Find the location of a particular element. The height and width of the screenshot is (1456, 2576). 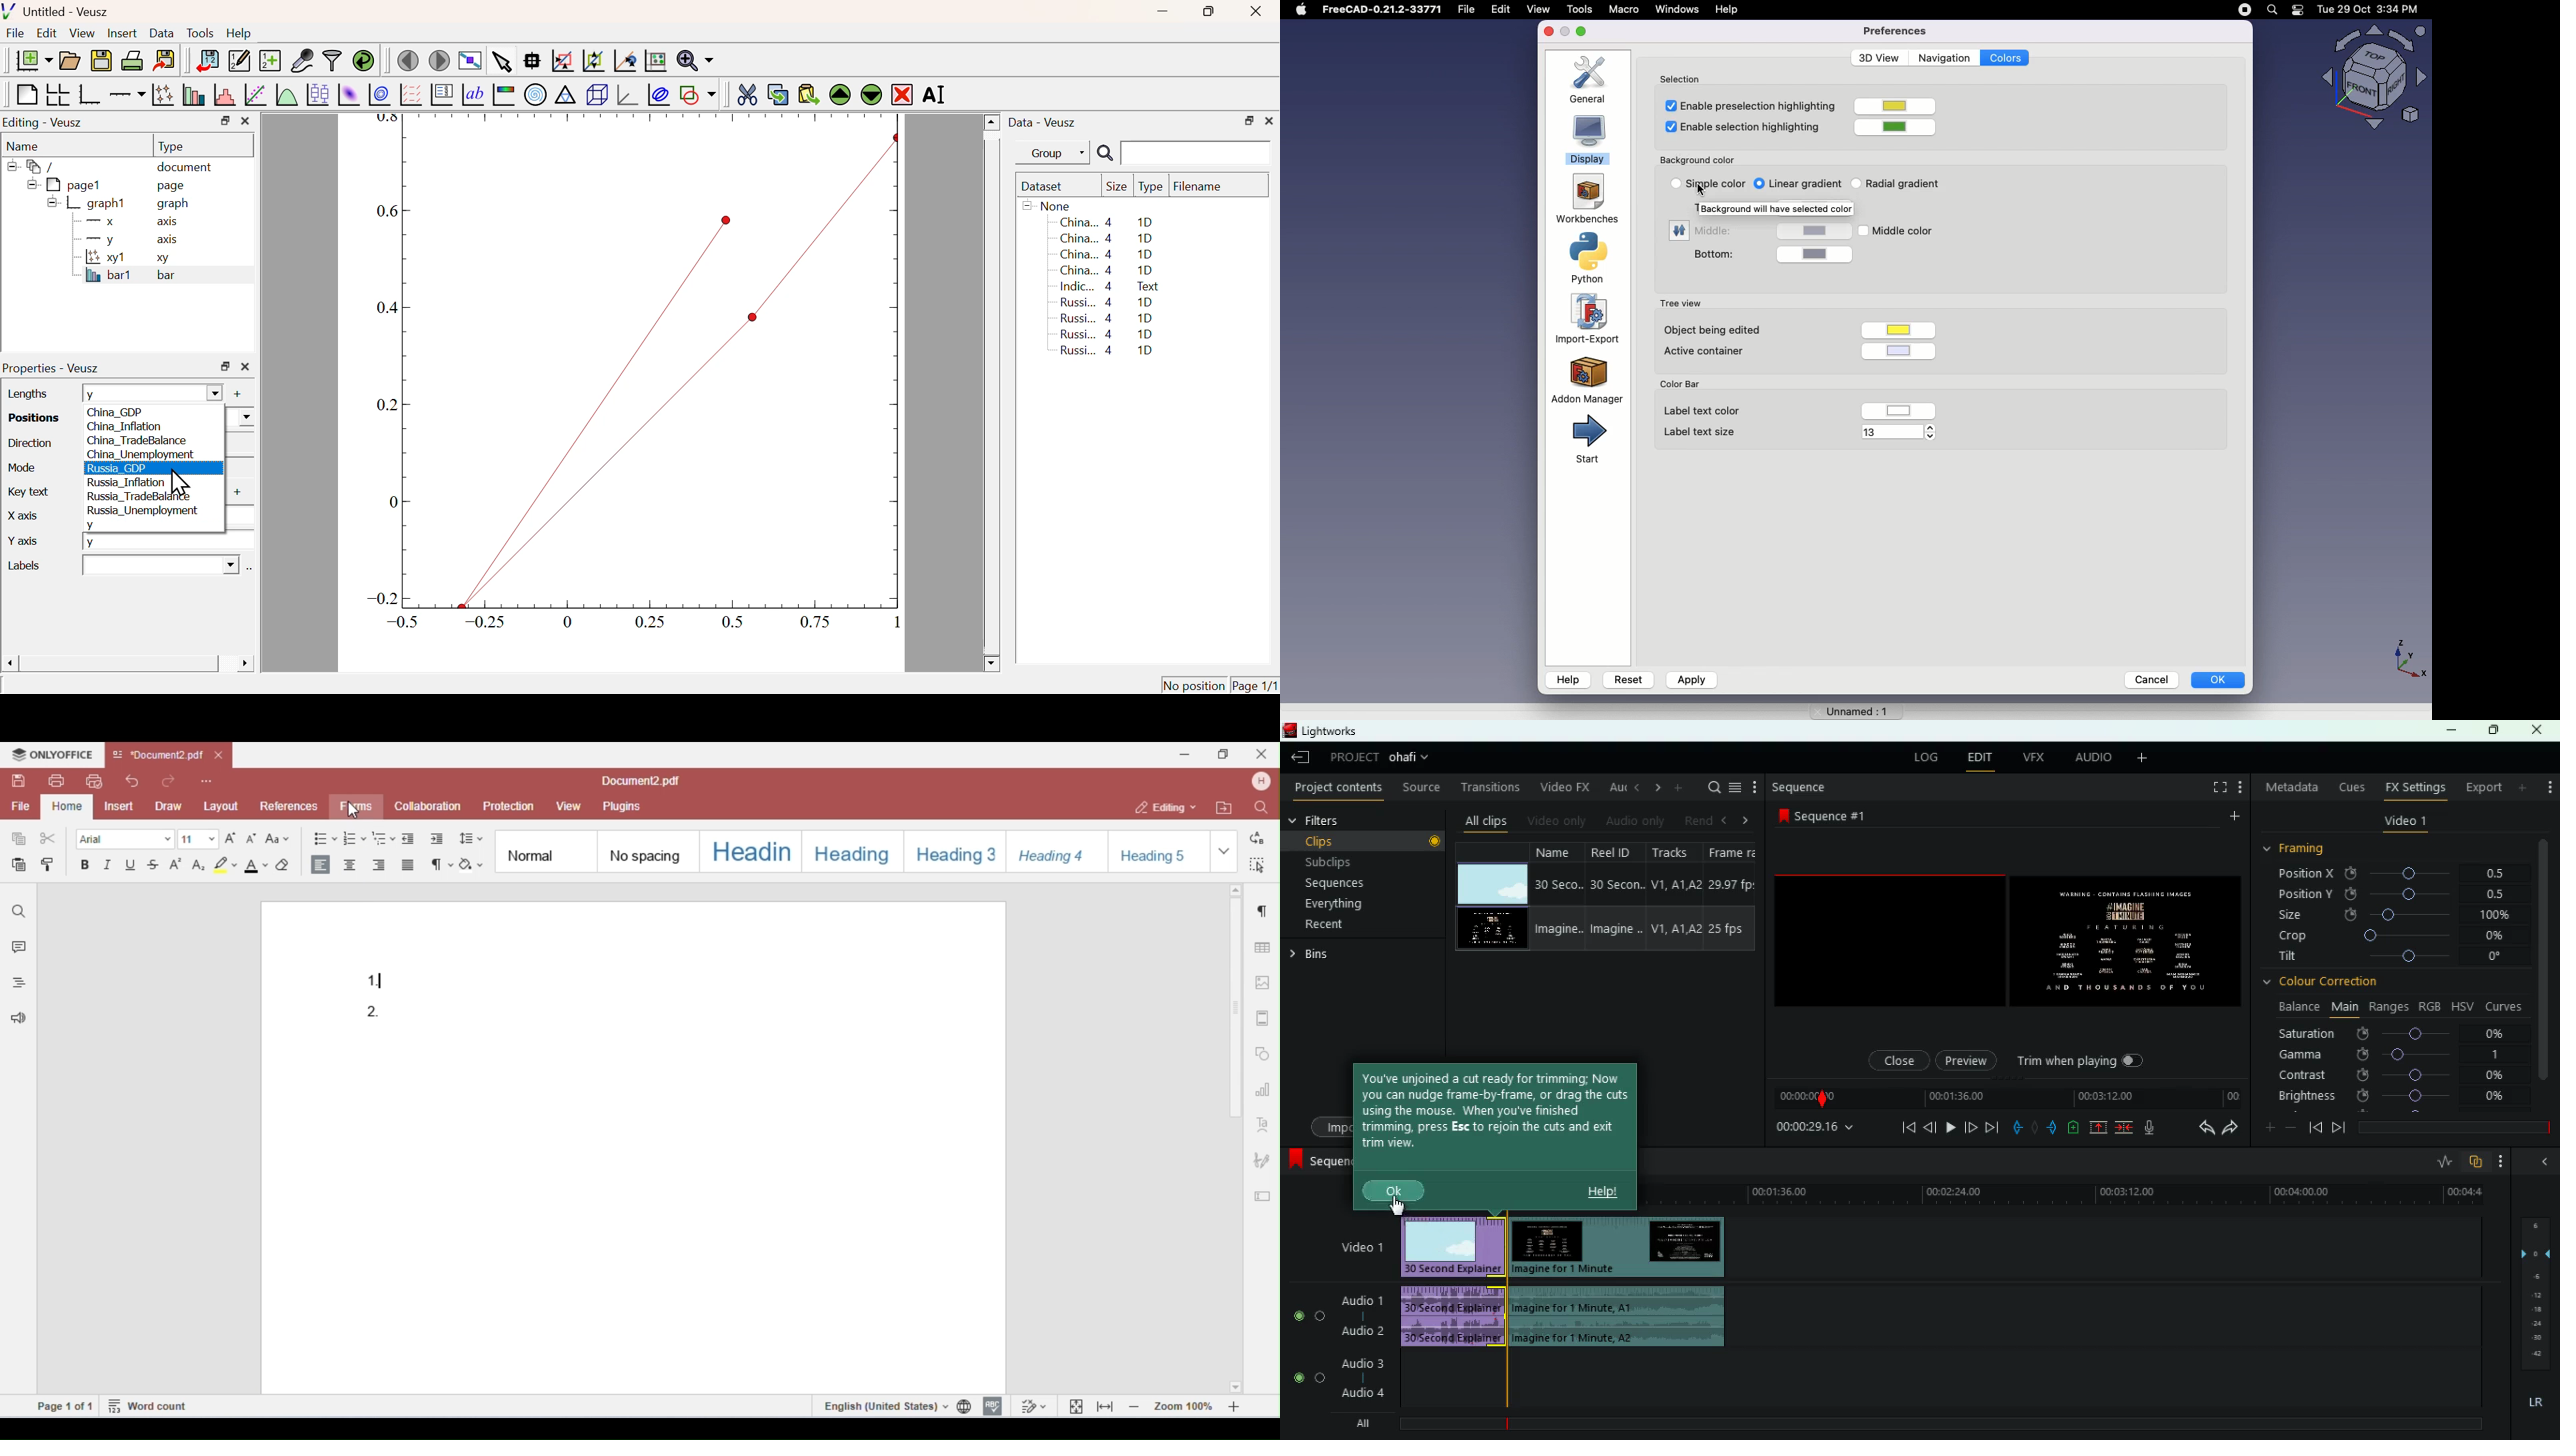

clips is located at coordinates (1367, 840).